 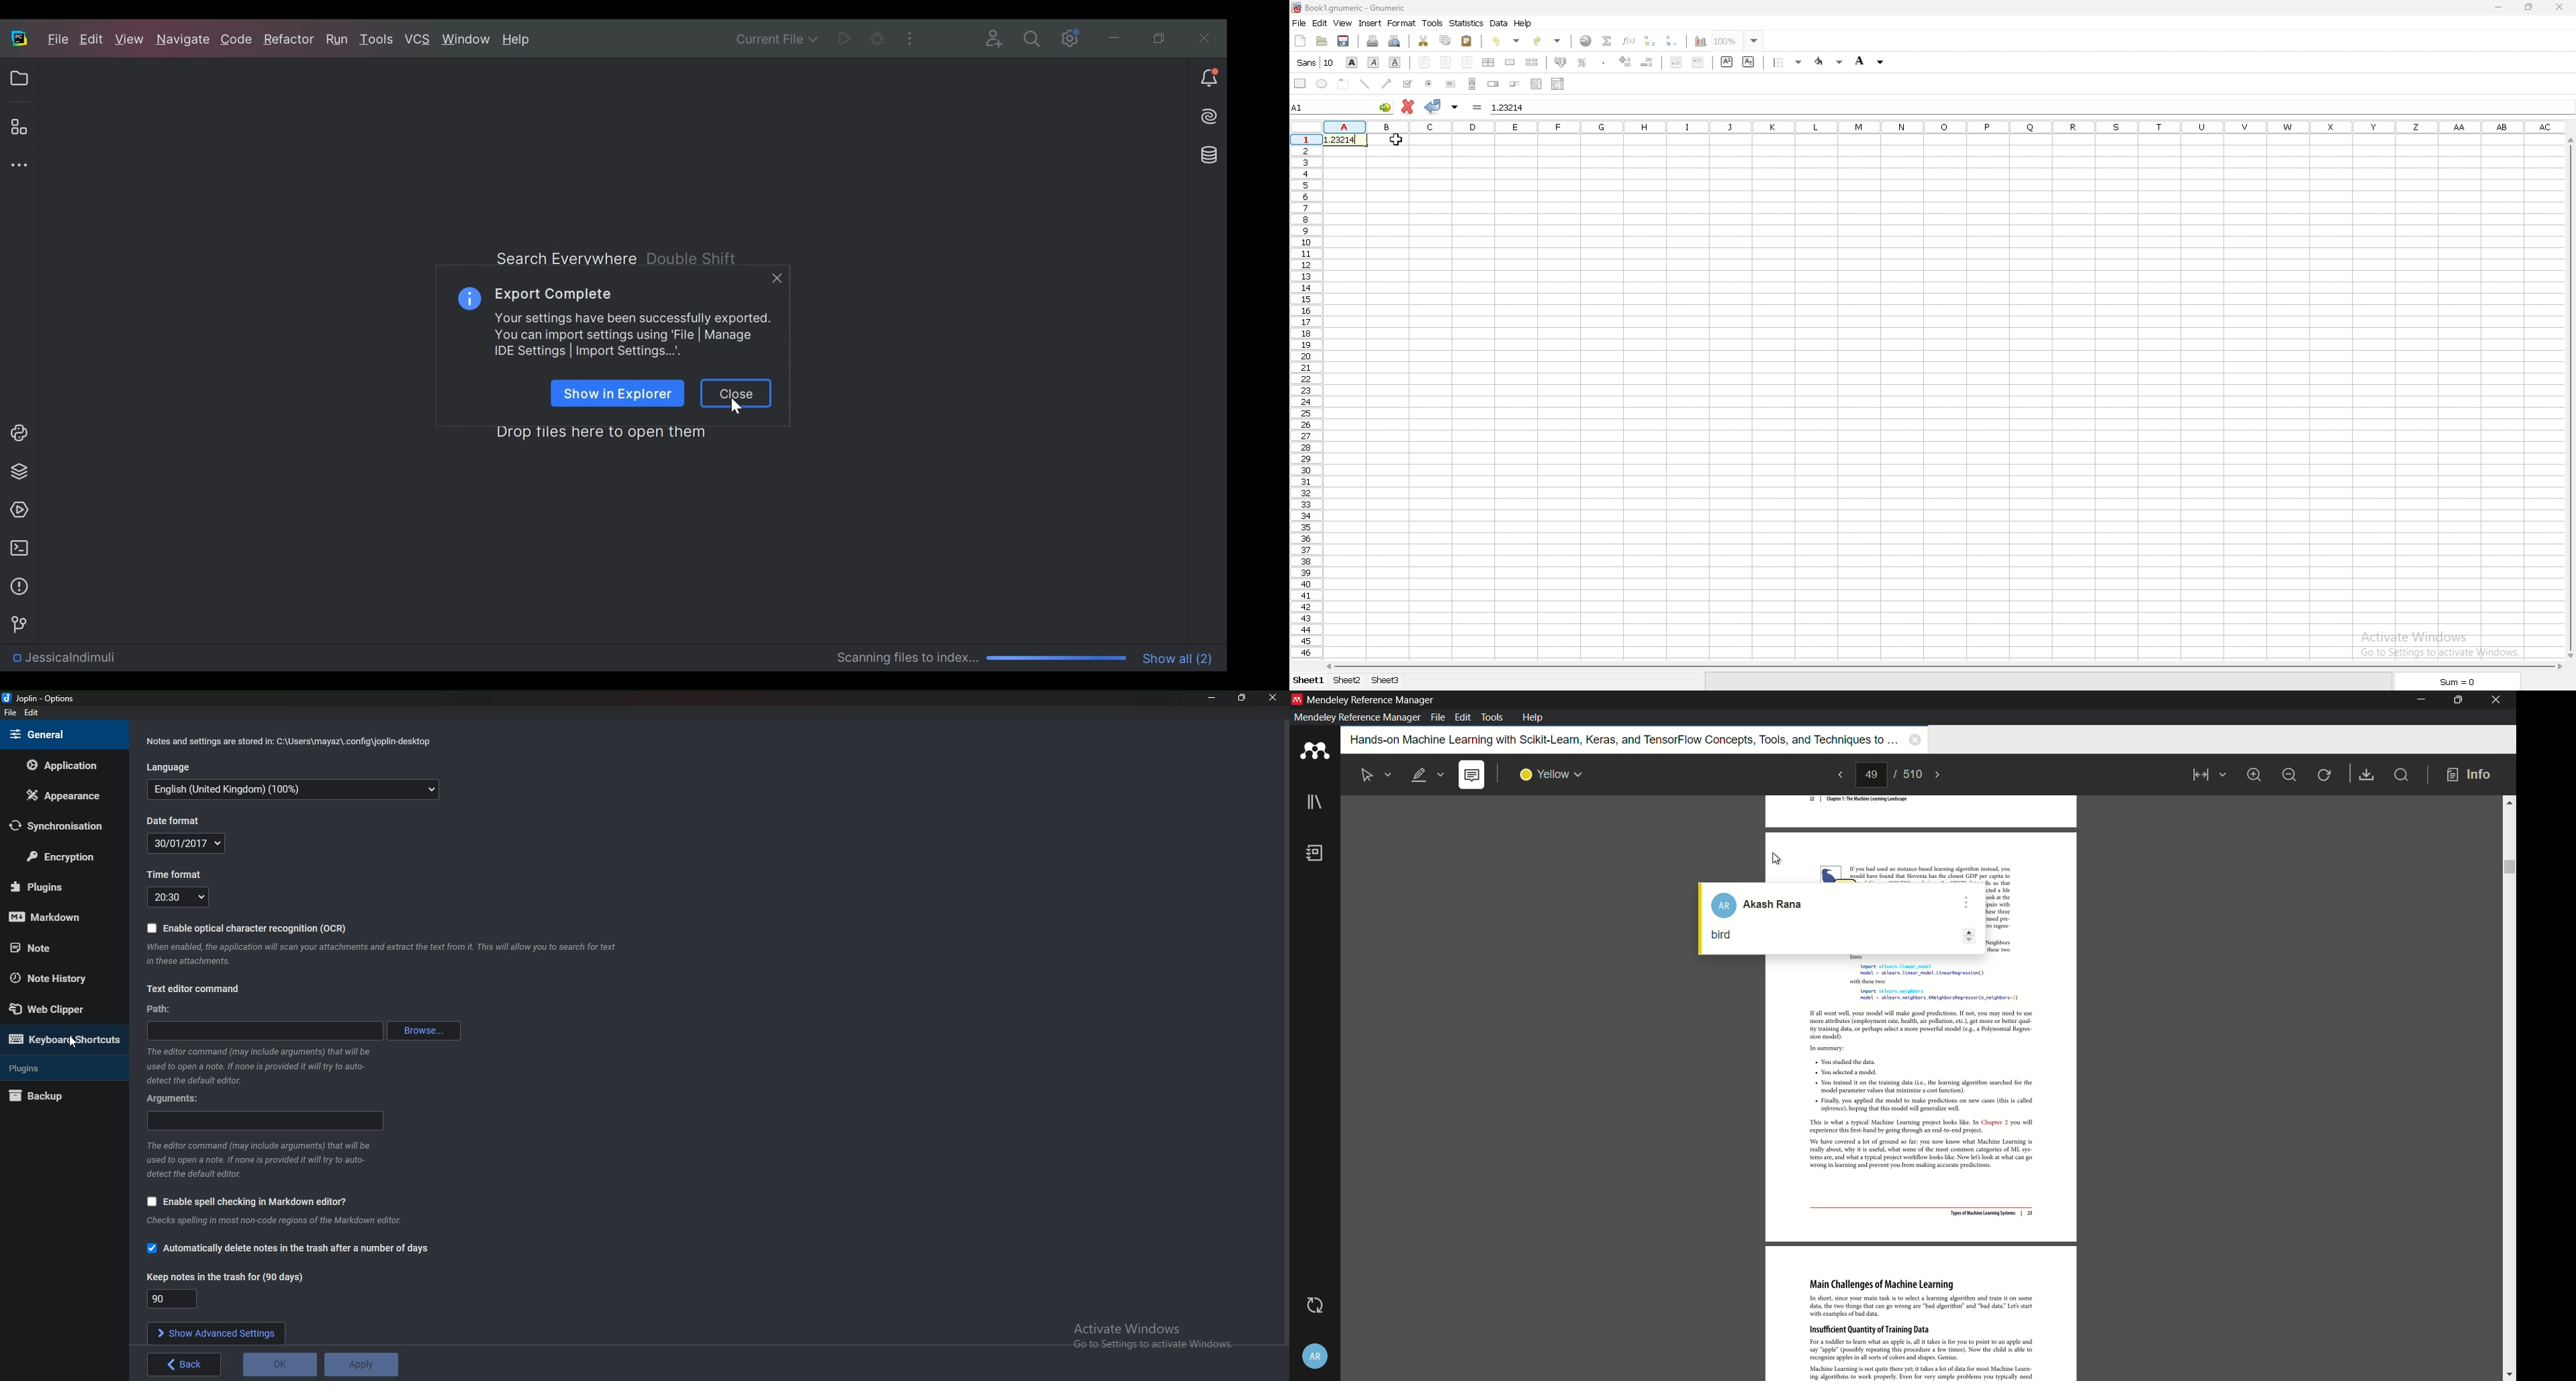 I want to click on The editor command (may include arguments) that will be
used to open a note. If none is provided it will ry to auto-
detect the default editor., so click(x=508, y=1778).